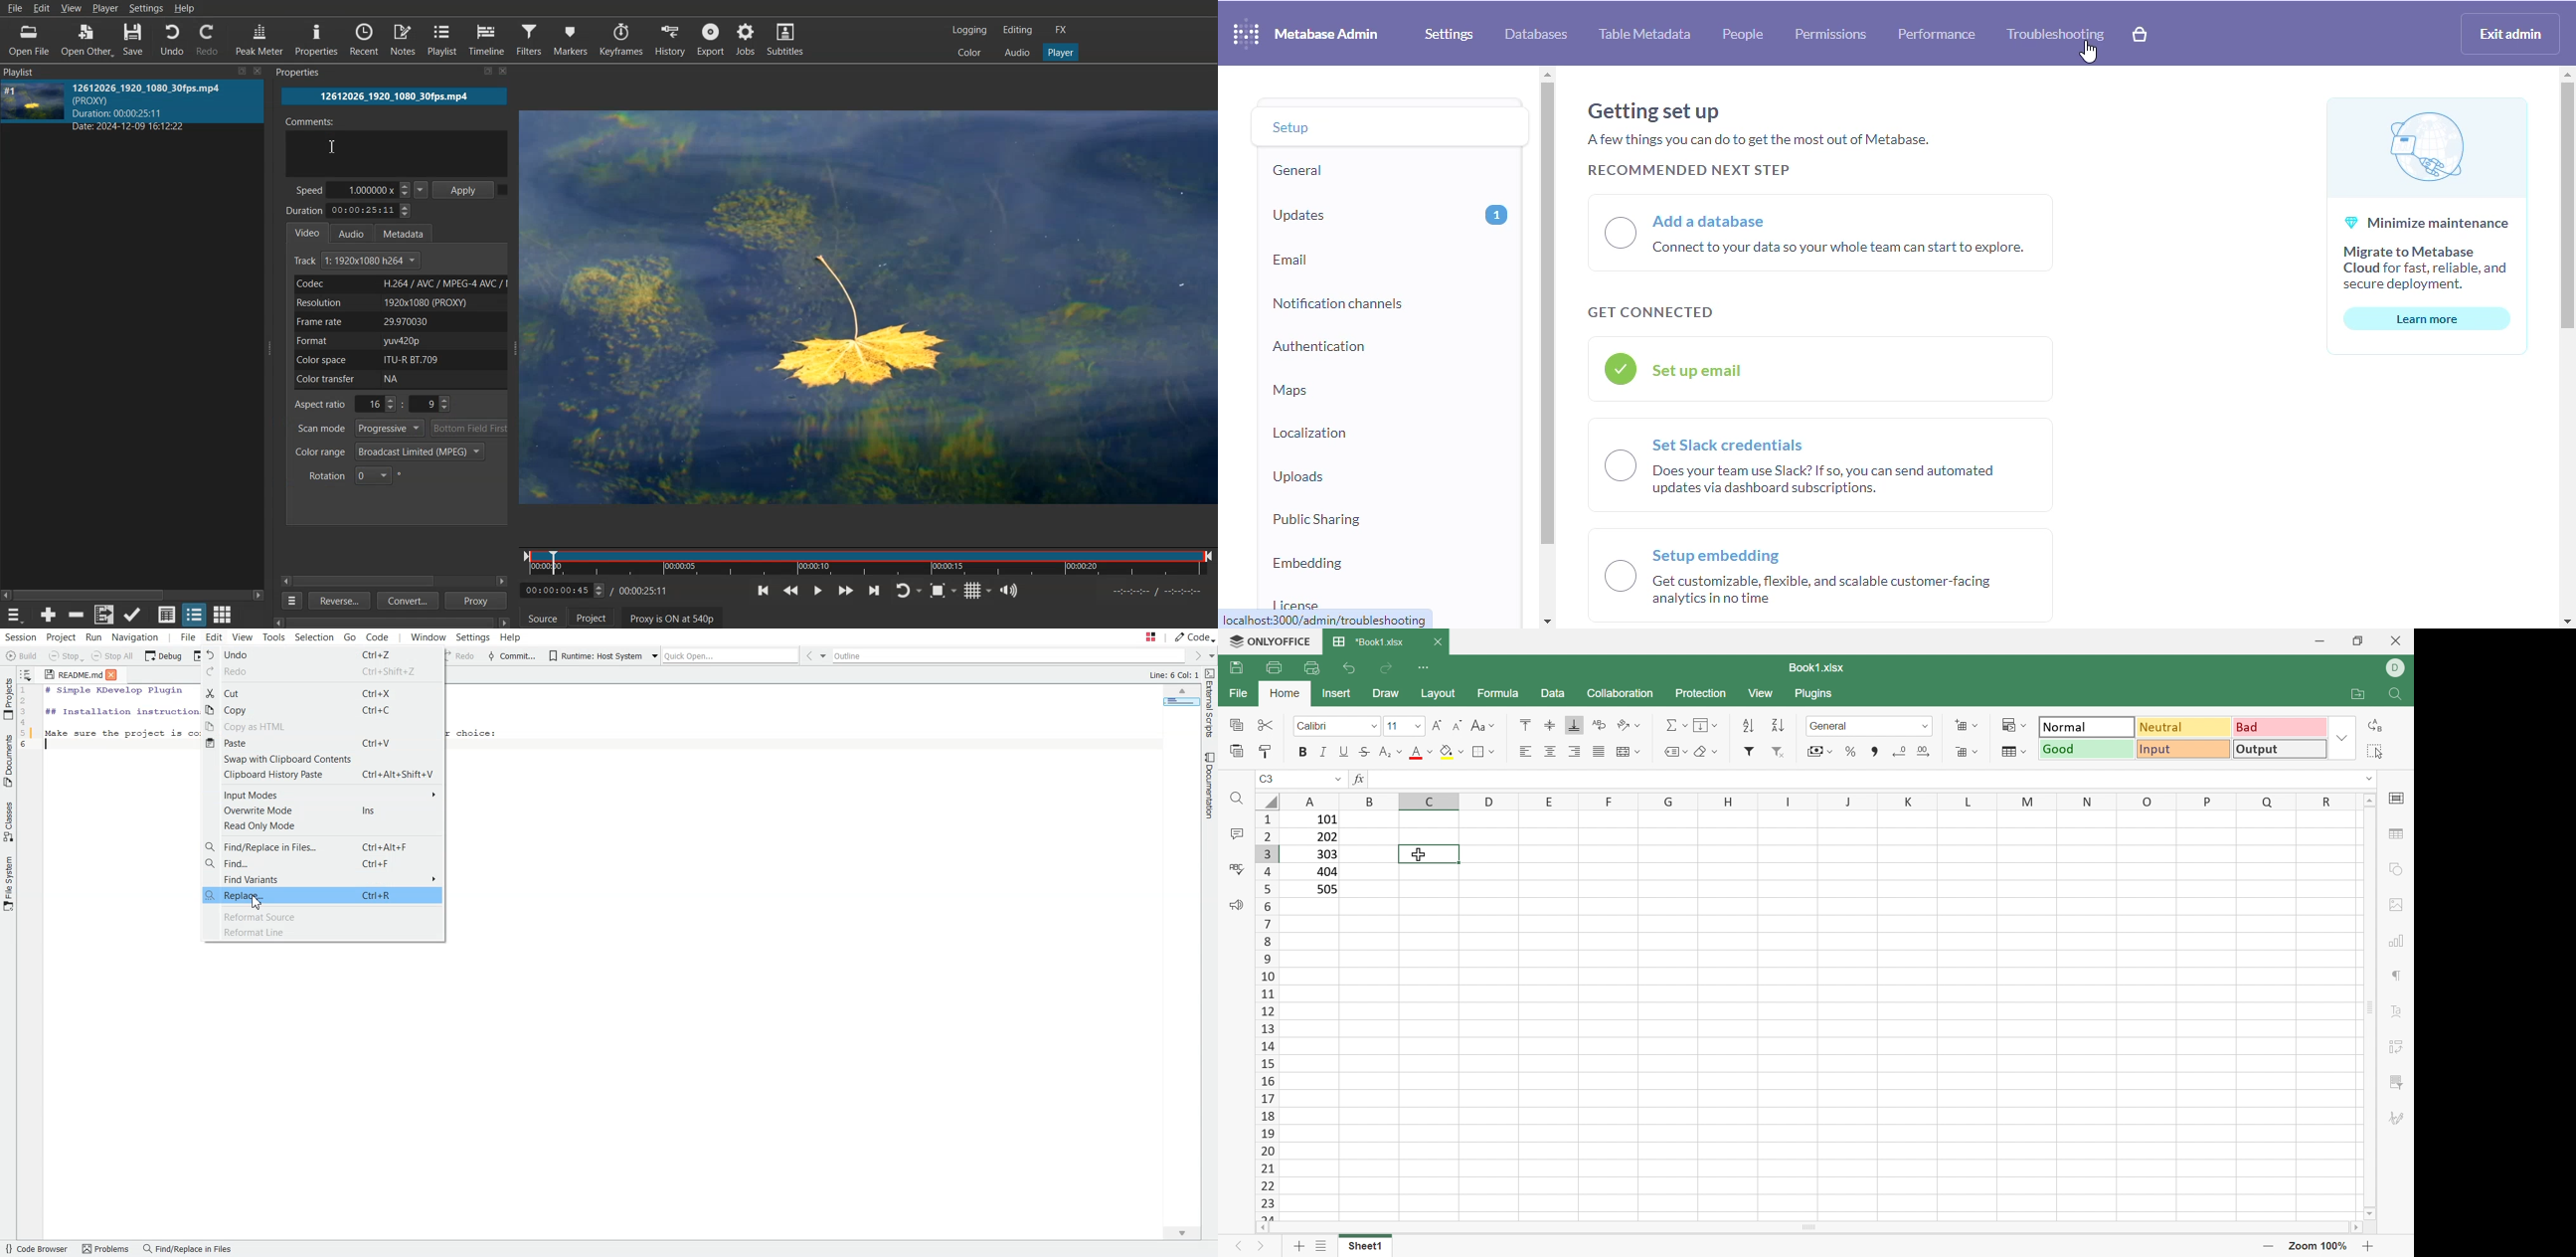 This screenshot has height=1260, width=2576. Describe the element at coordinates (308, 232) in the screenshot. I see `Video` at that location.